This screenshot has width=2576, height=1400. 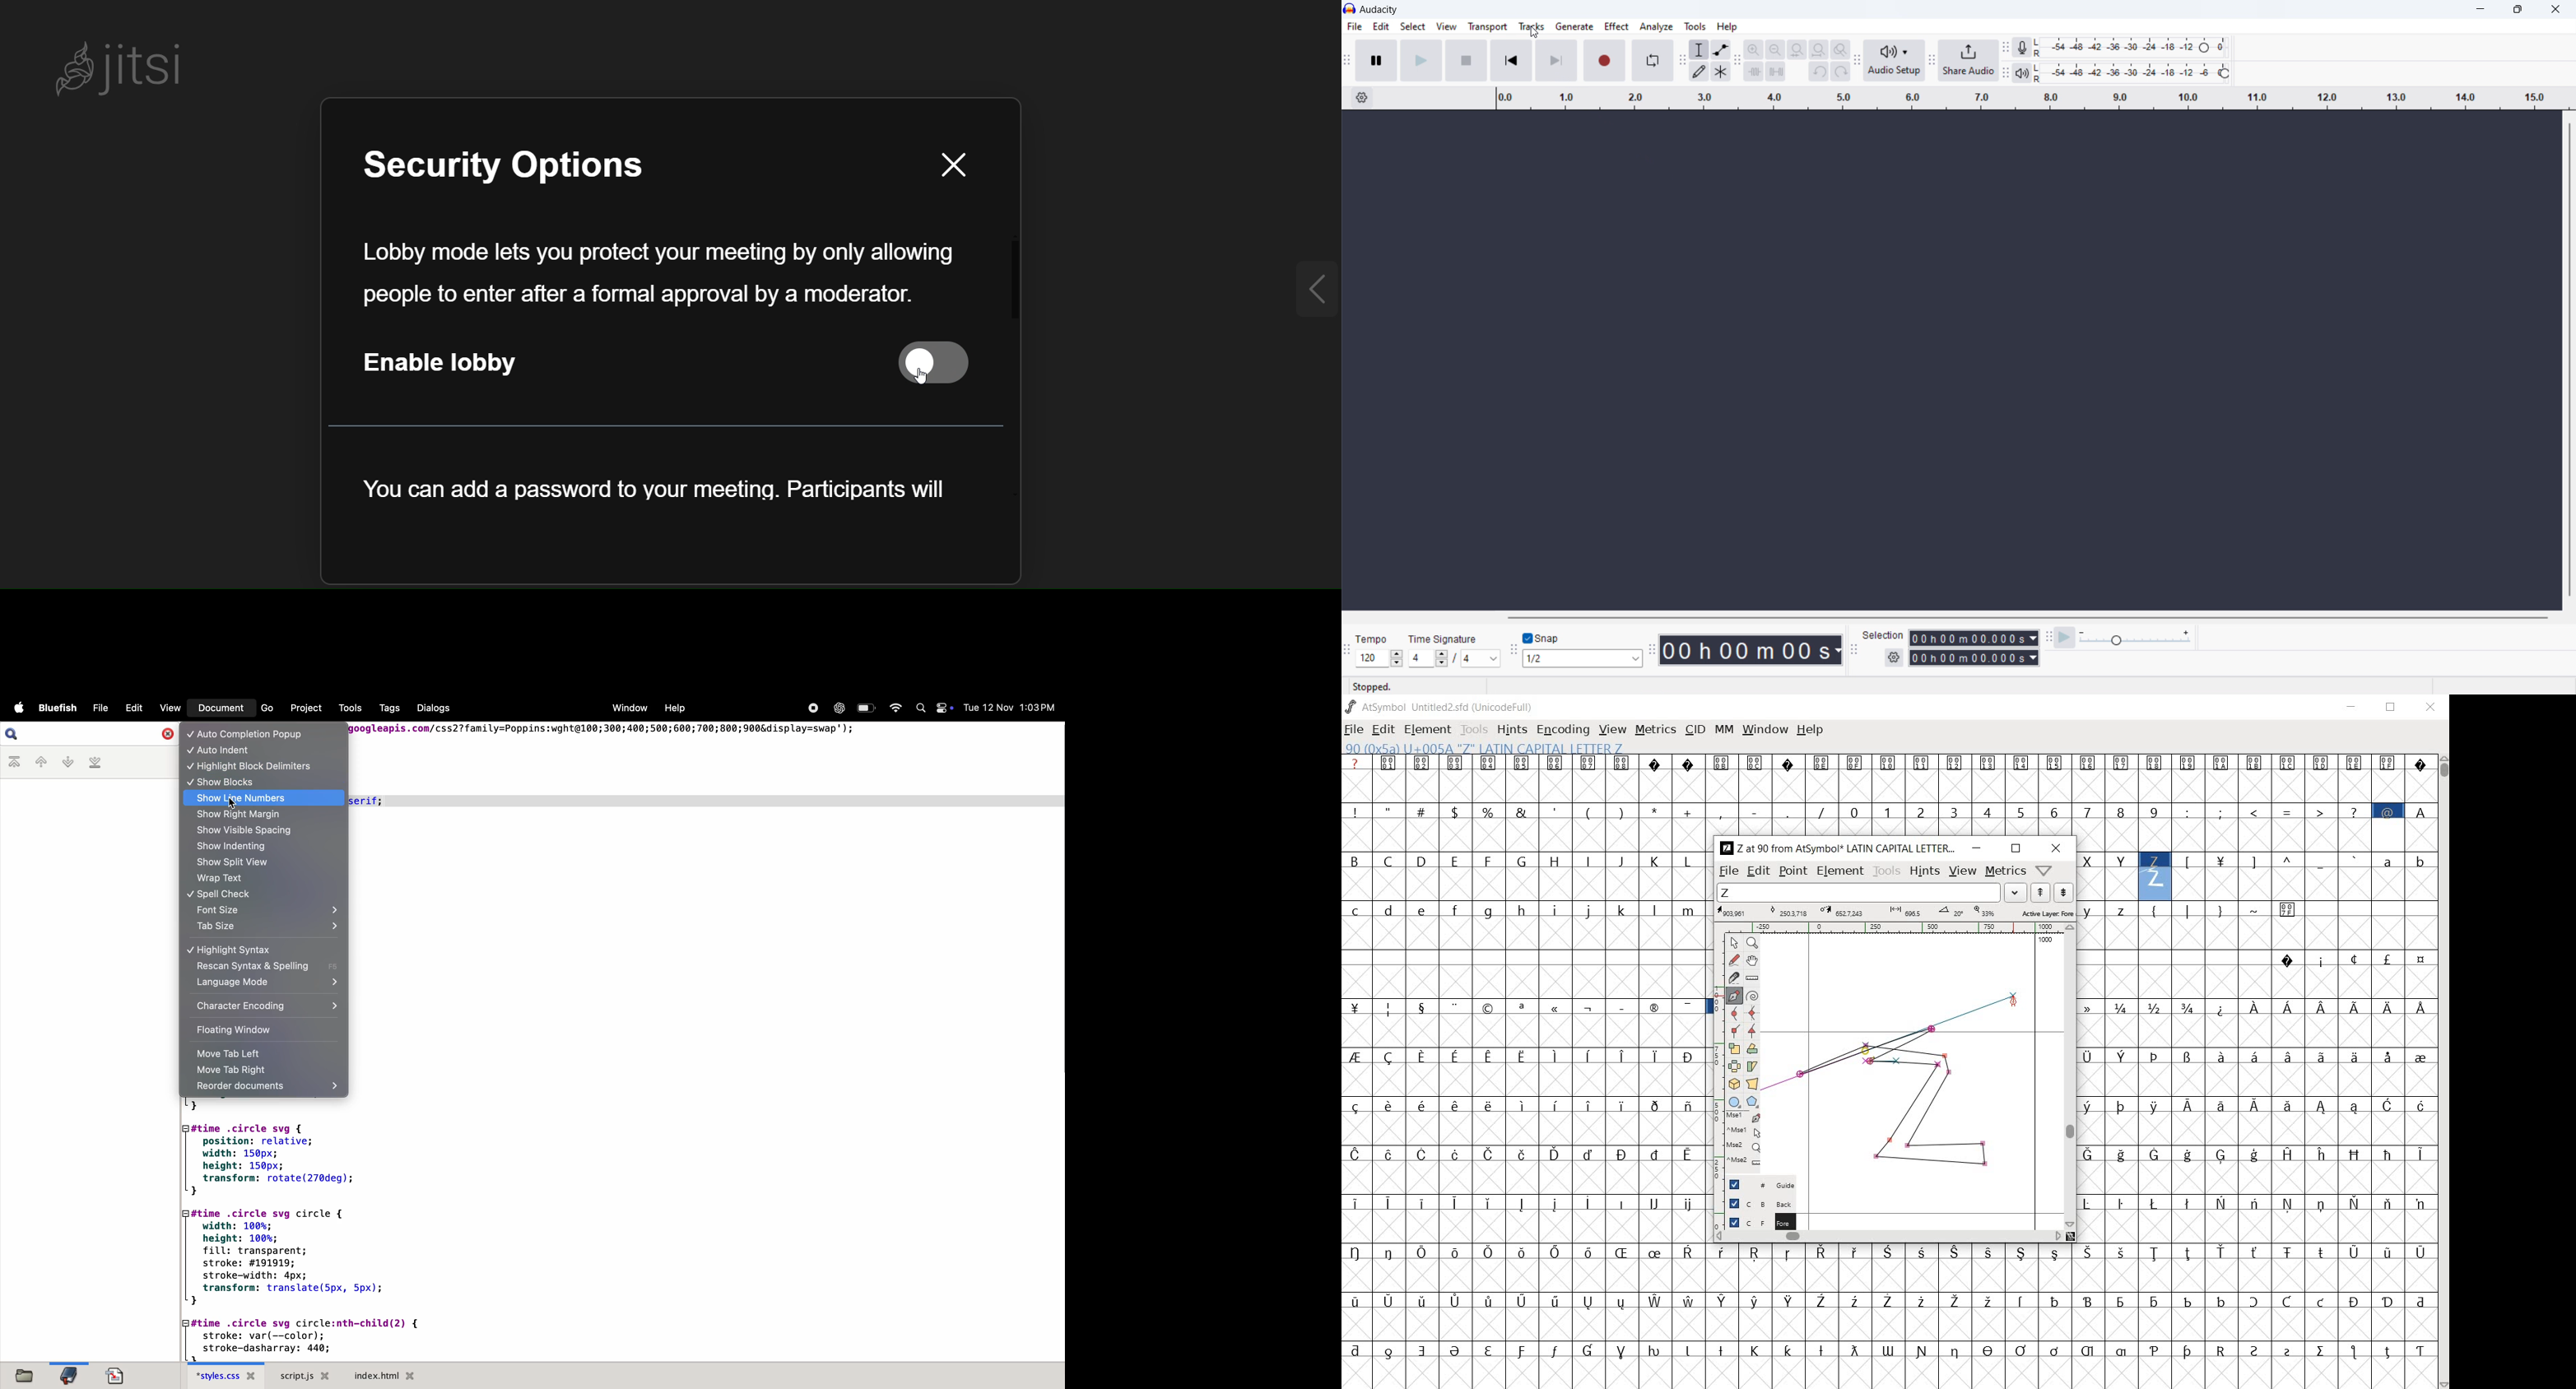 What do you see at coordinates (1613, 729) in the screenshot?
I see `view` at bounding box center [1613, 729].